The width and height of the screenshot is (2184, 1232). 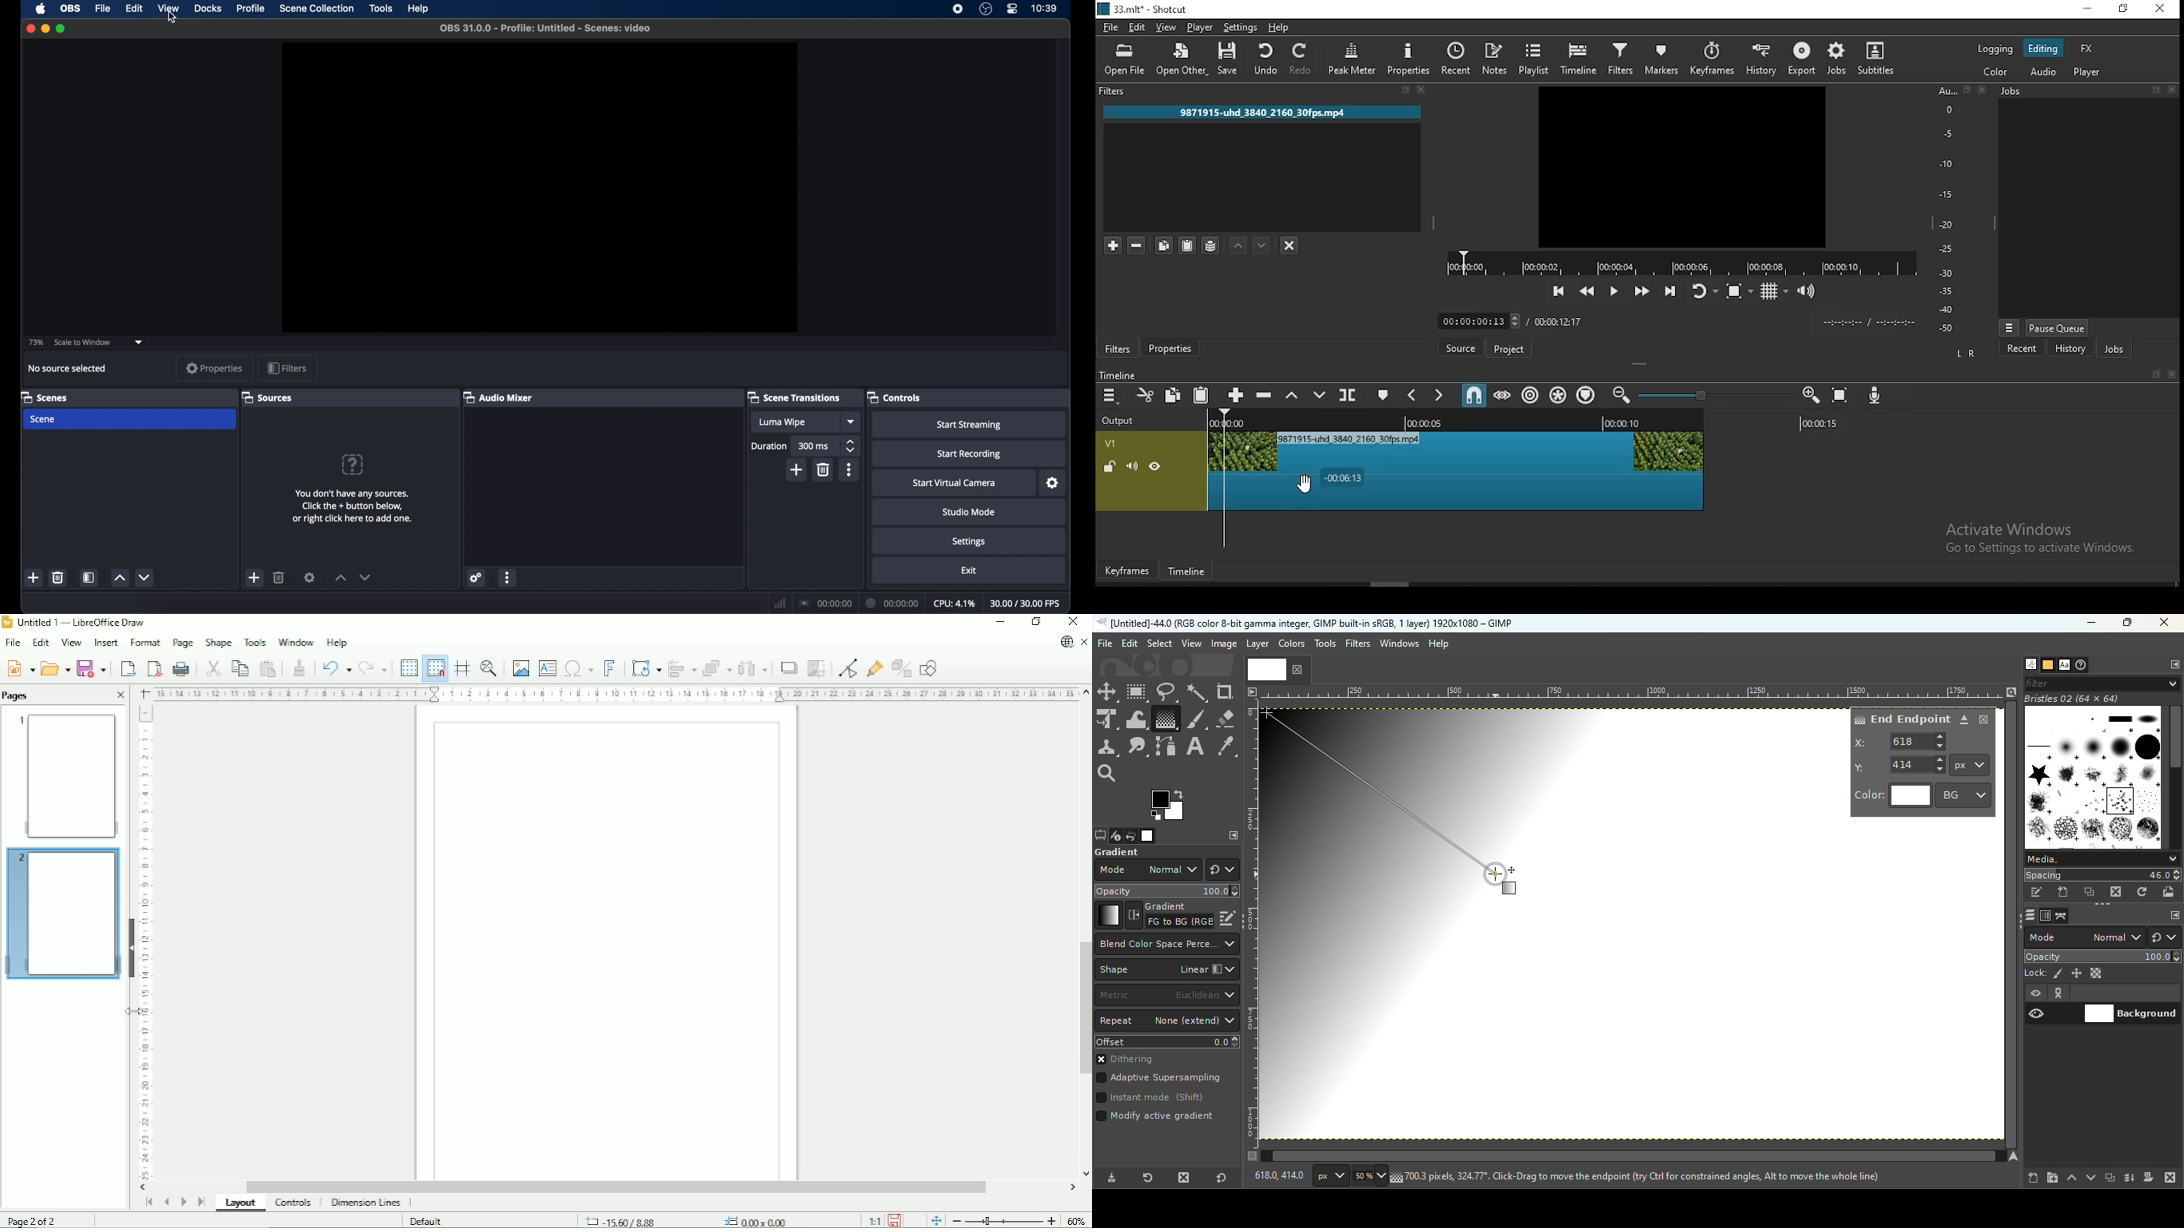 I want to click on scale, so click(x=1946, y=210).